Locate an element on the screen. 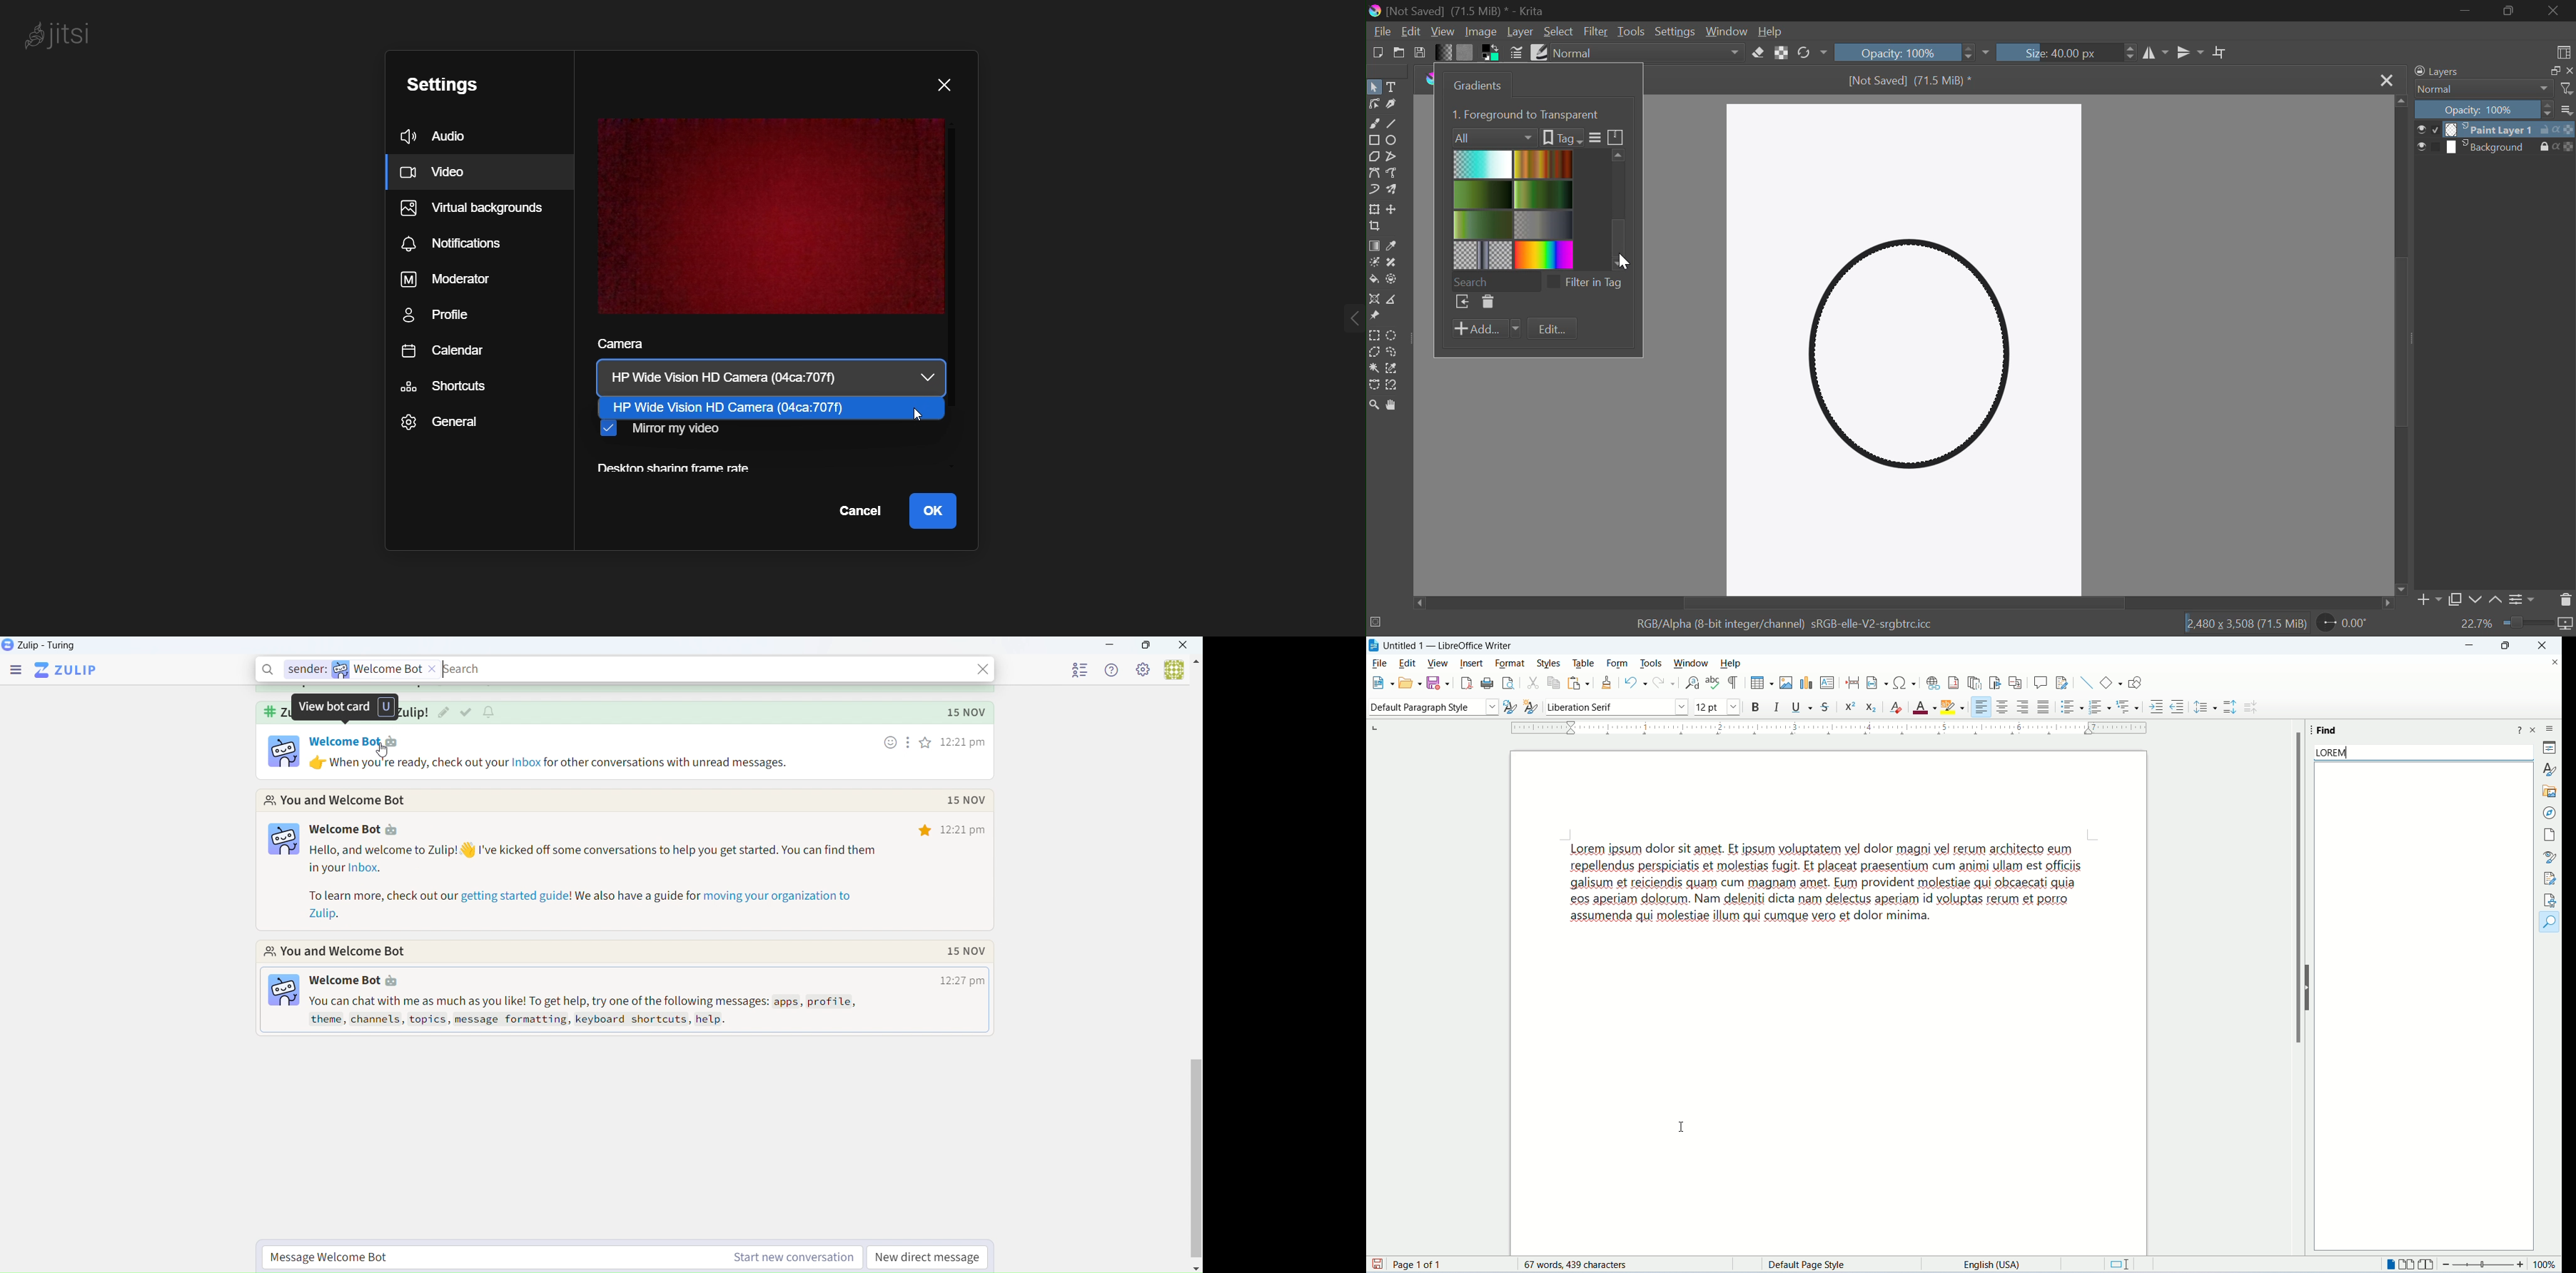  Scroll Bar is located at coordinates (2399, 348).